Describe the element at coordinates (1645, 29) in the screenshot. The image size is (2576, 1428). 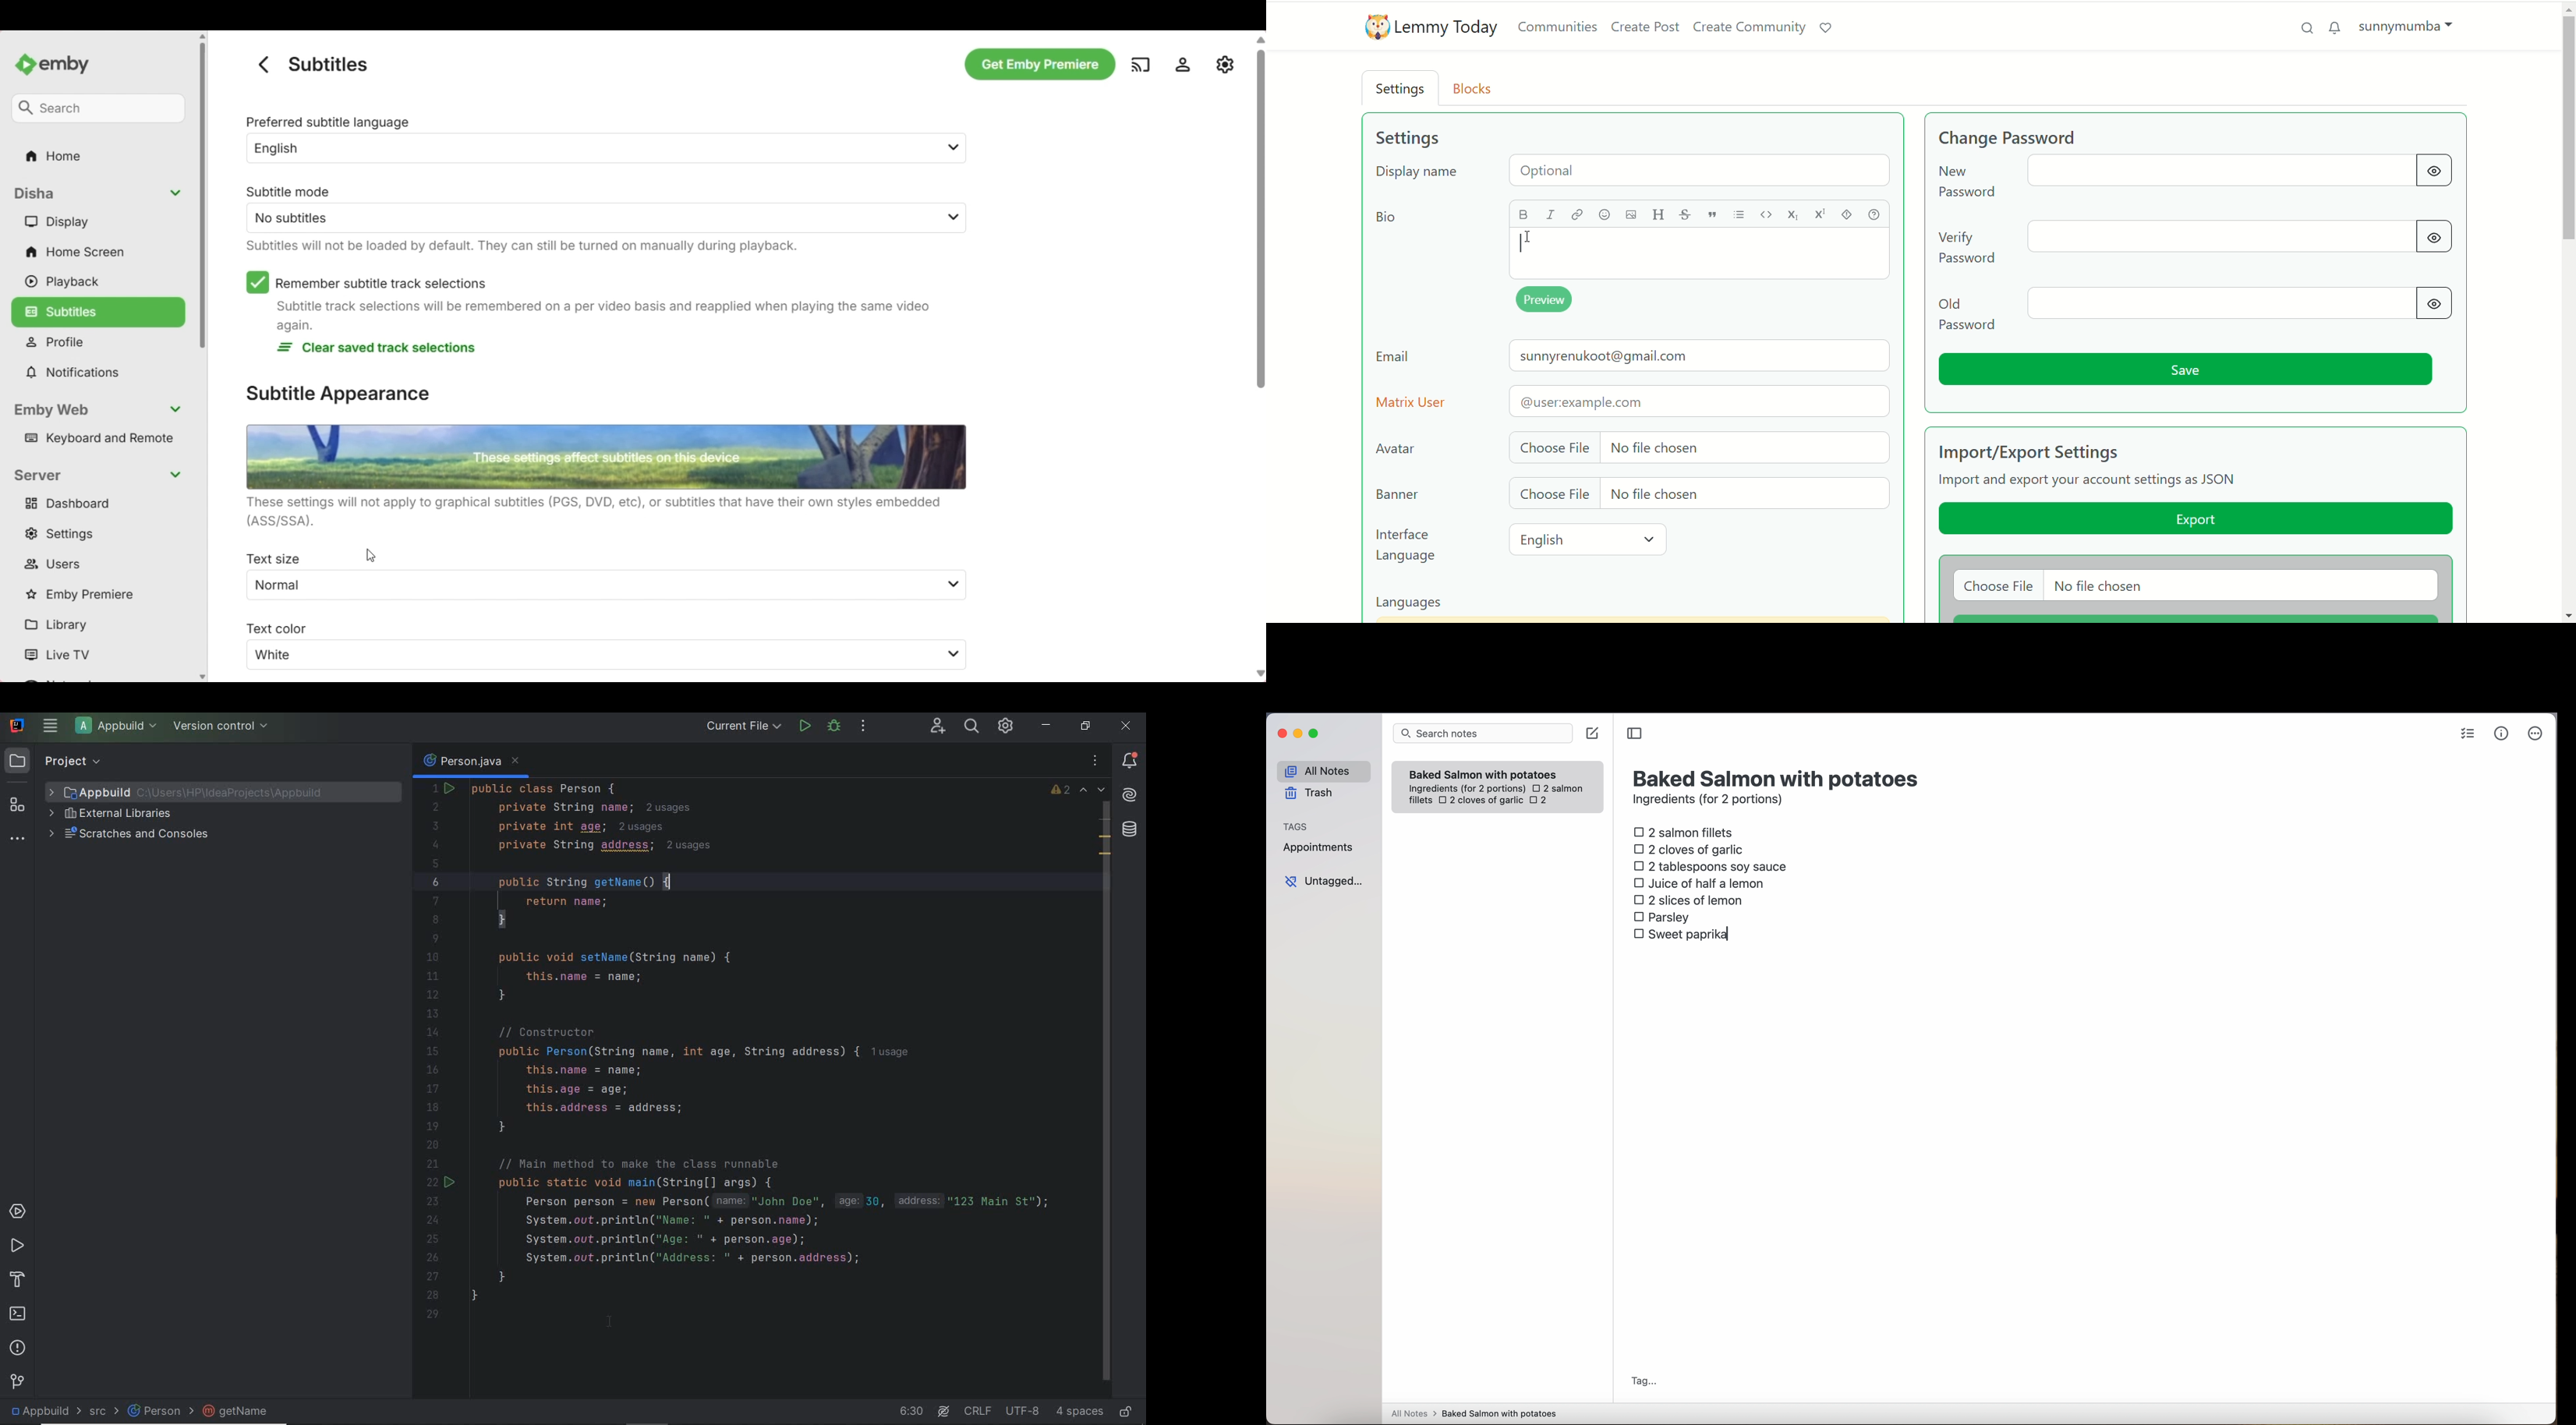
I see `create post` at that location.